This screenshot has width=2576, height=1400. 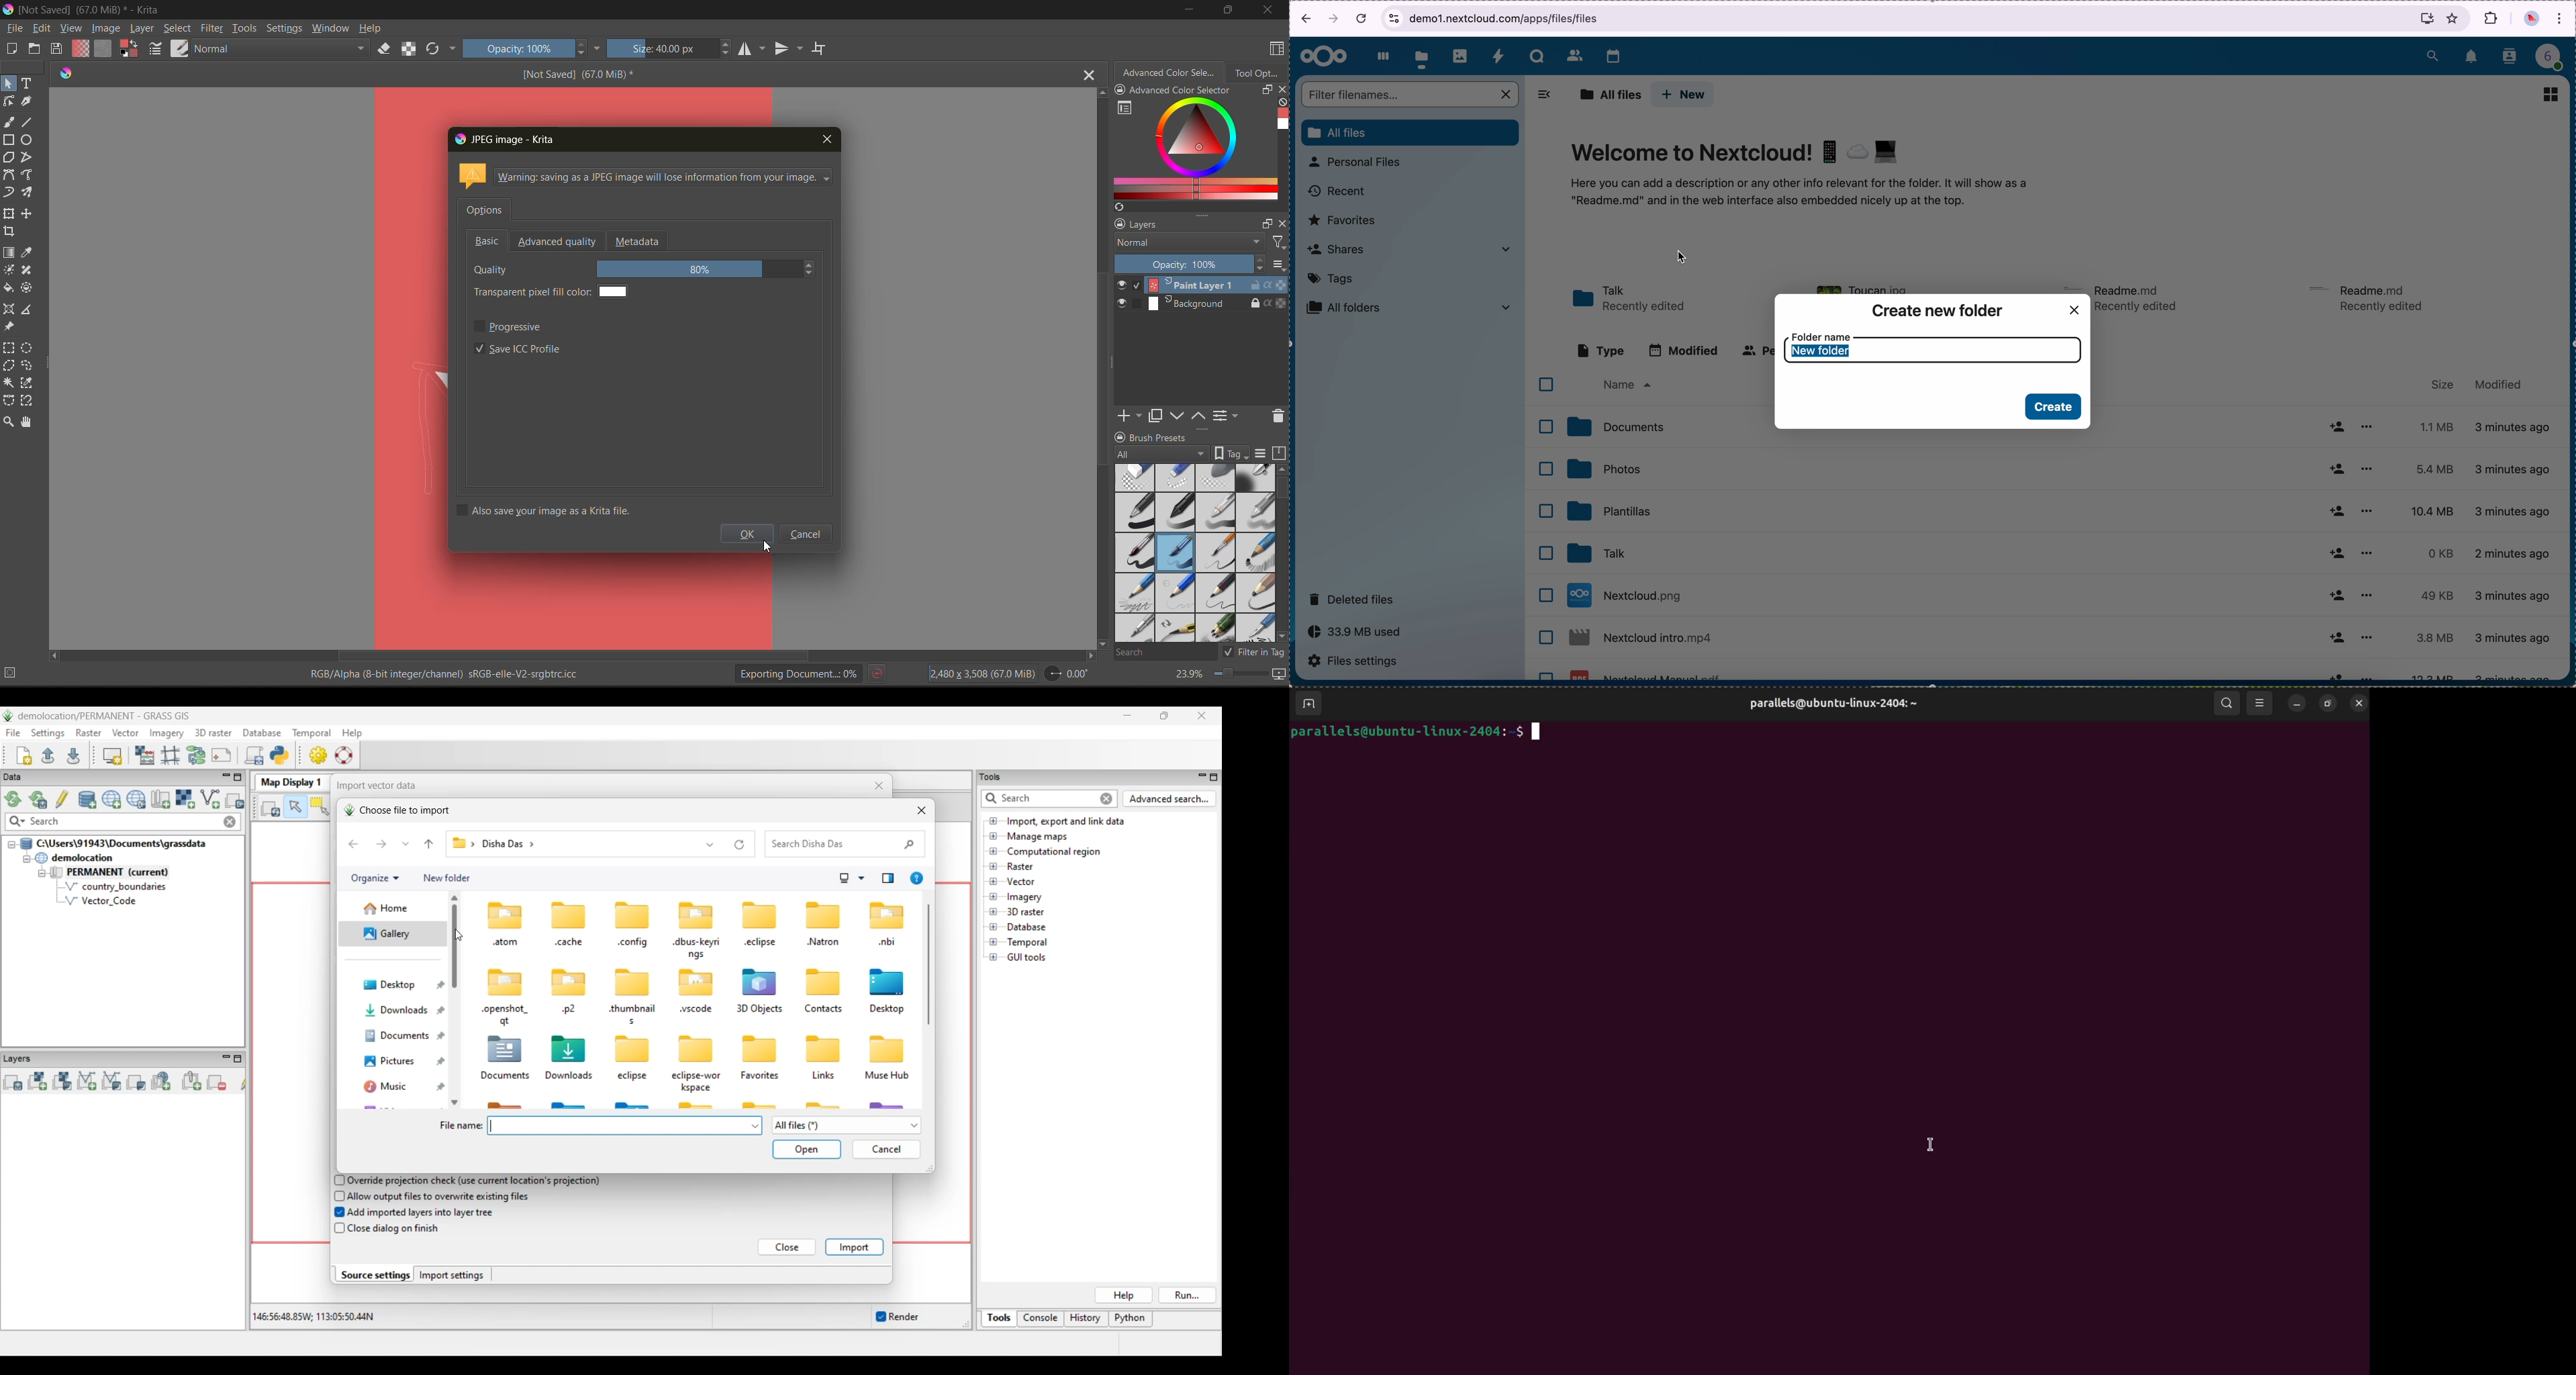 What do you see at coordinates (383, 50) in the screenshot?
I see `set eraser mode` at bounding box center [383, 50].